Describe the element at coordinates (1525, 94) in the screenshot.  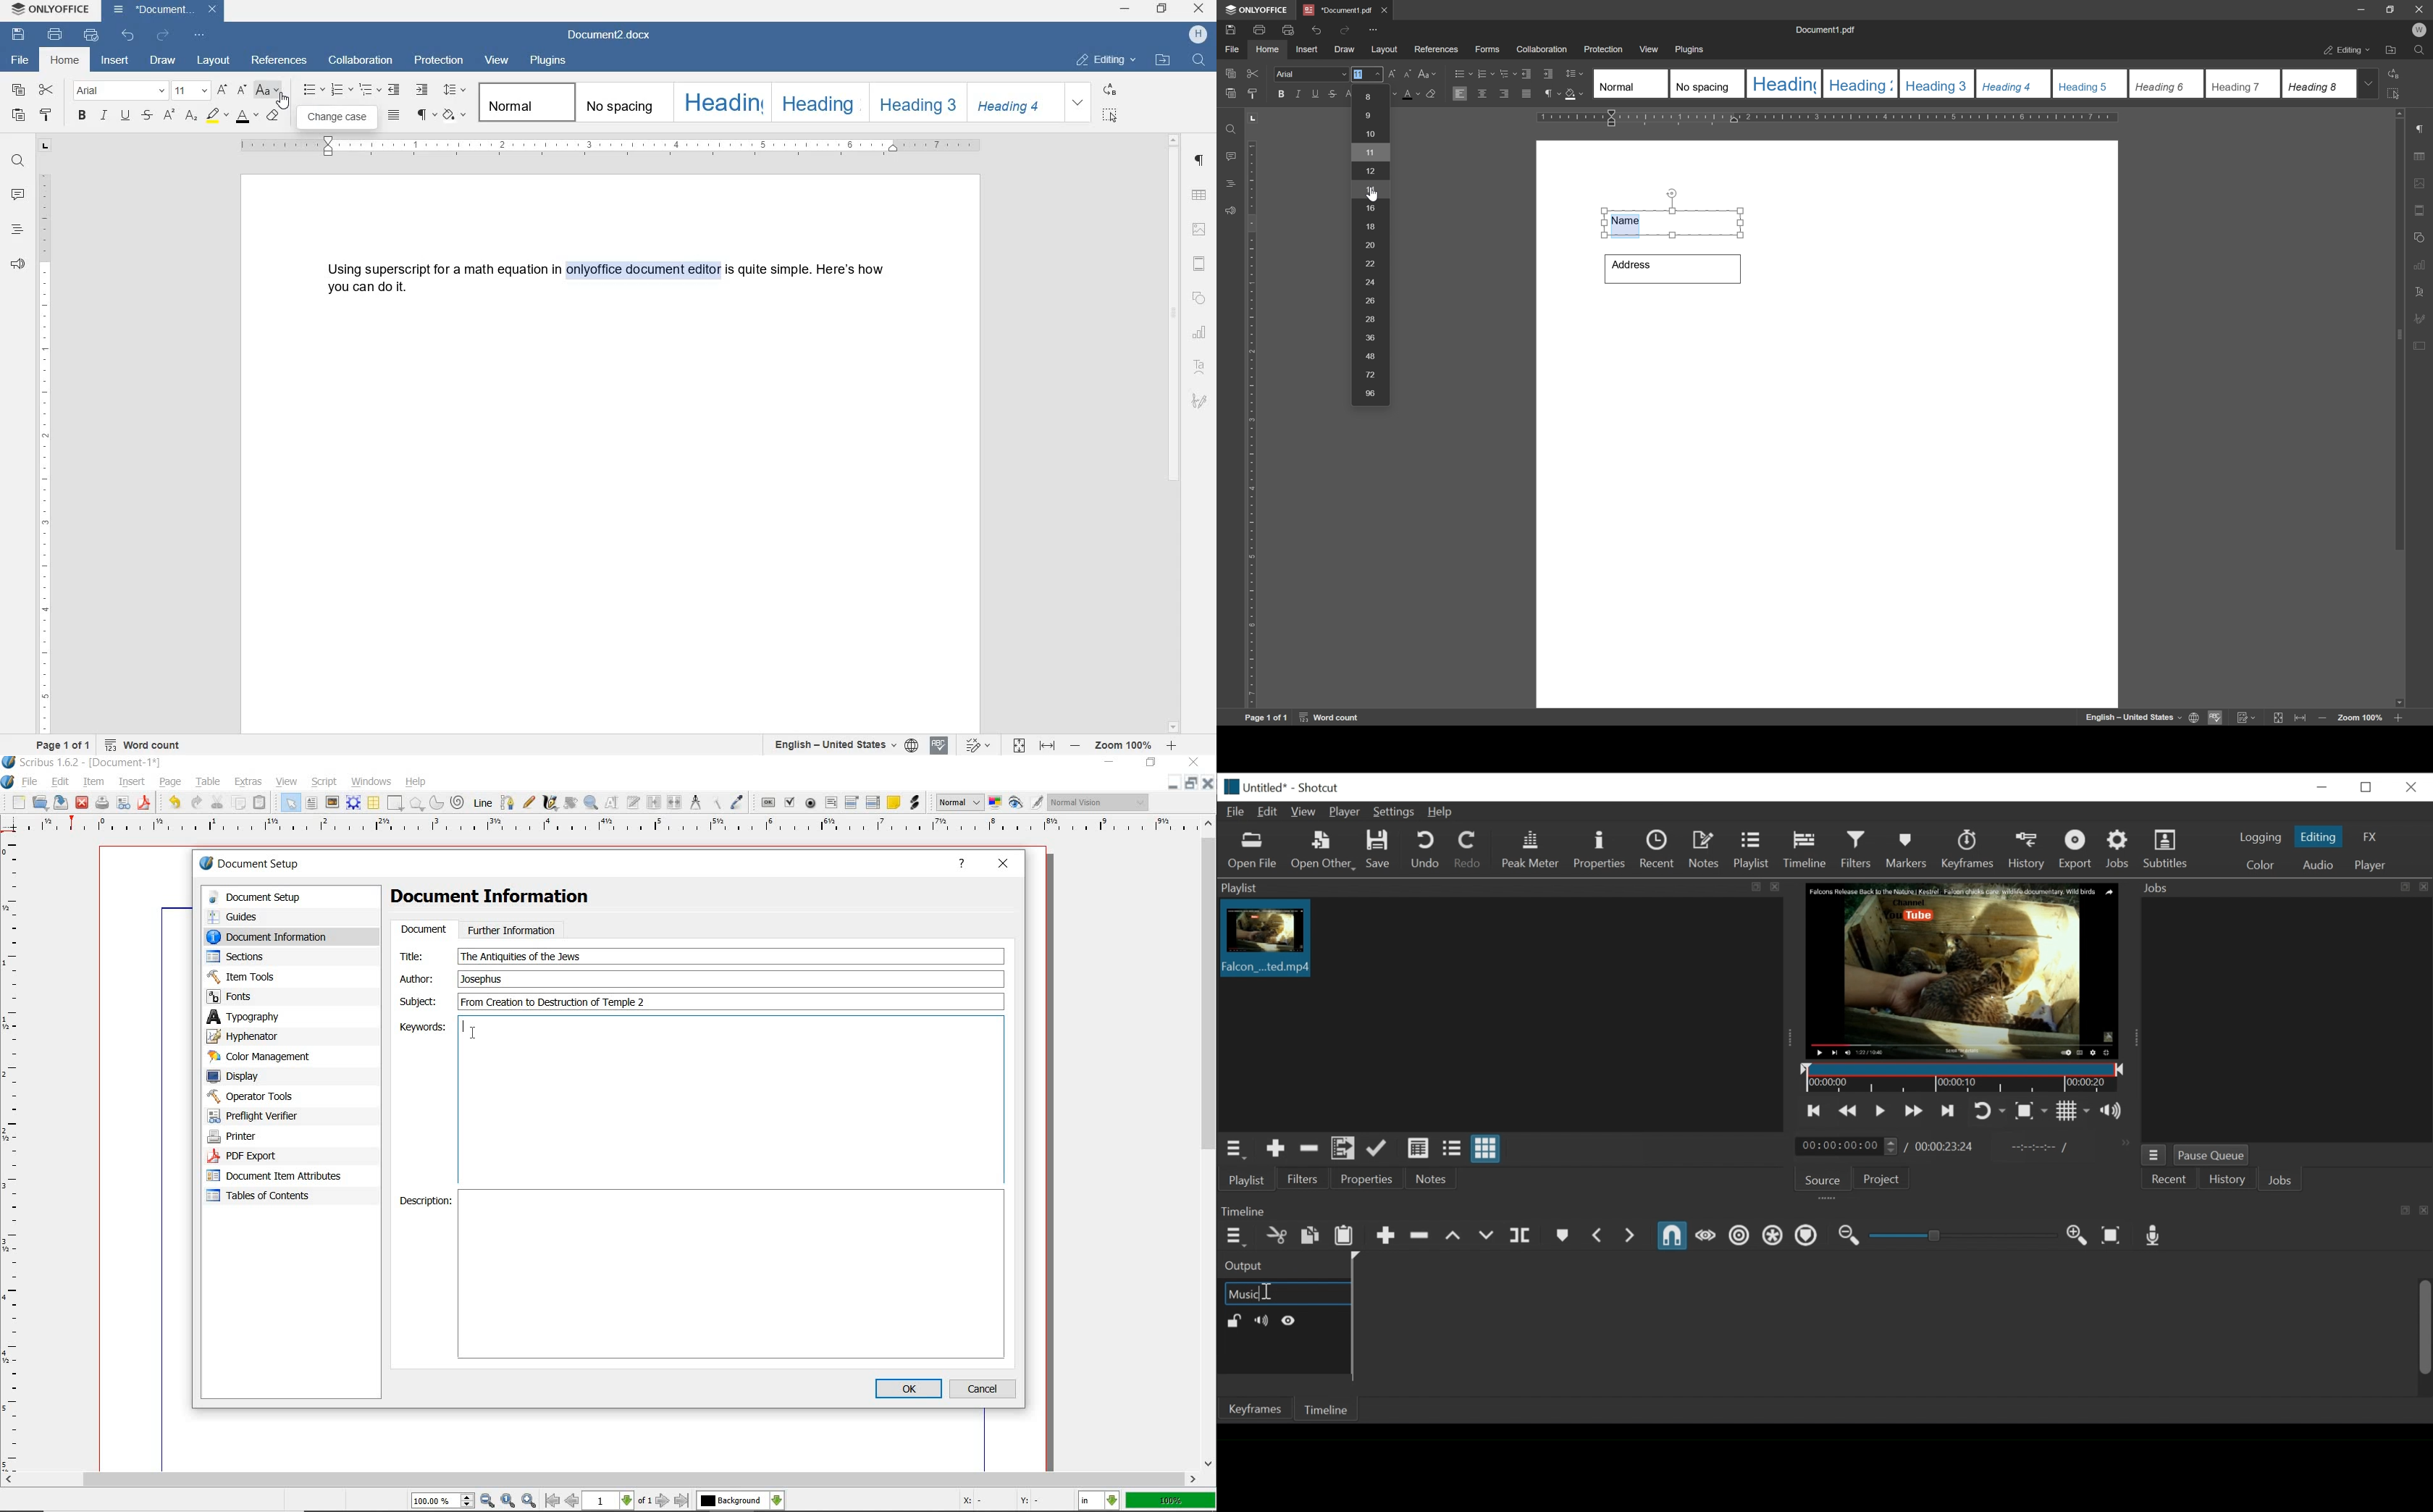
I see `justified` at that location.